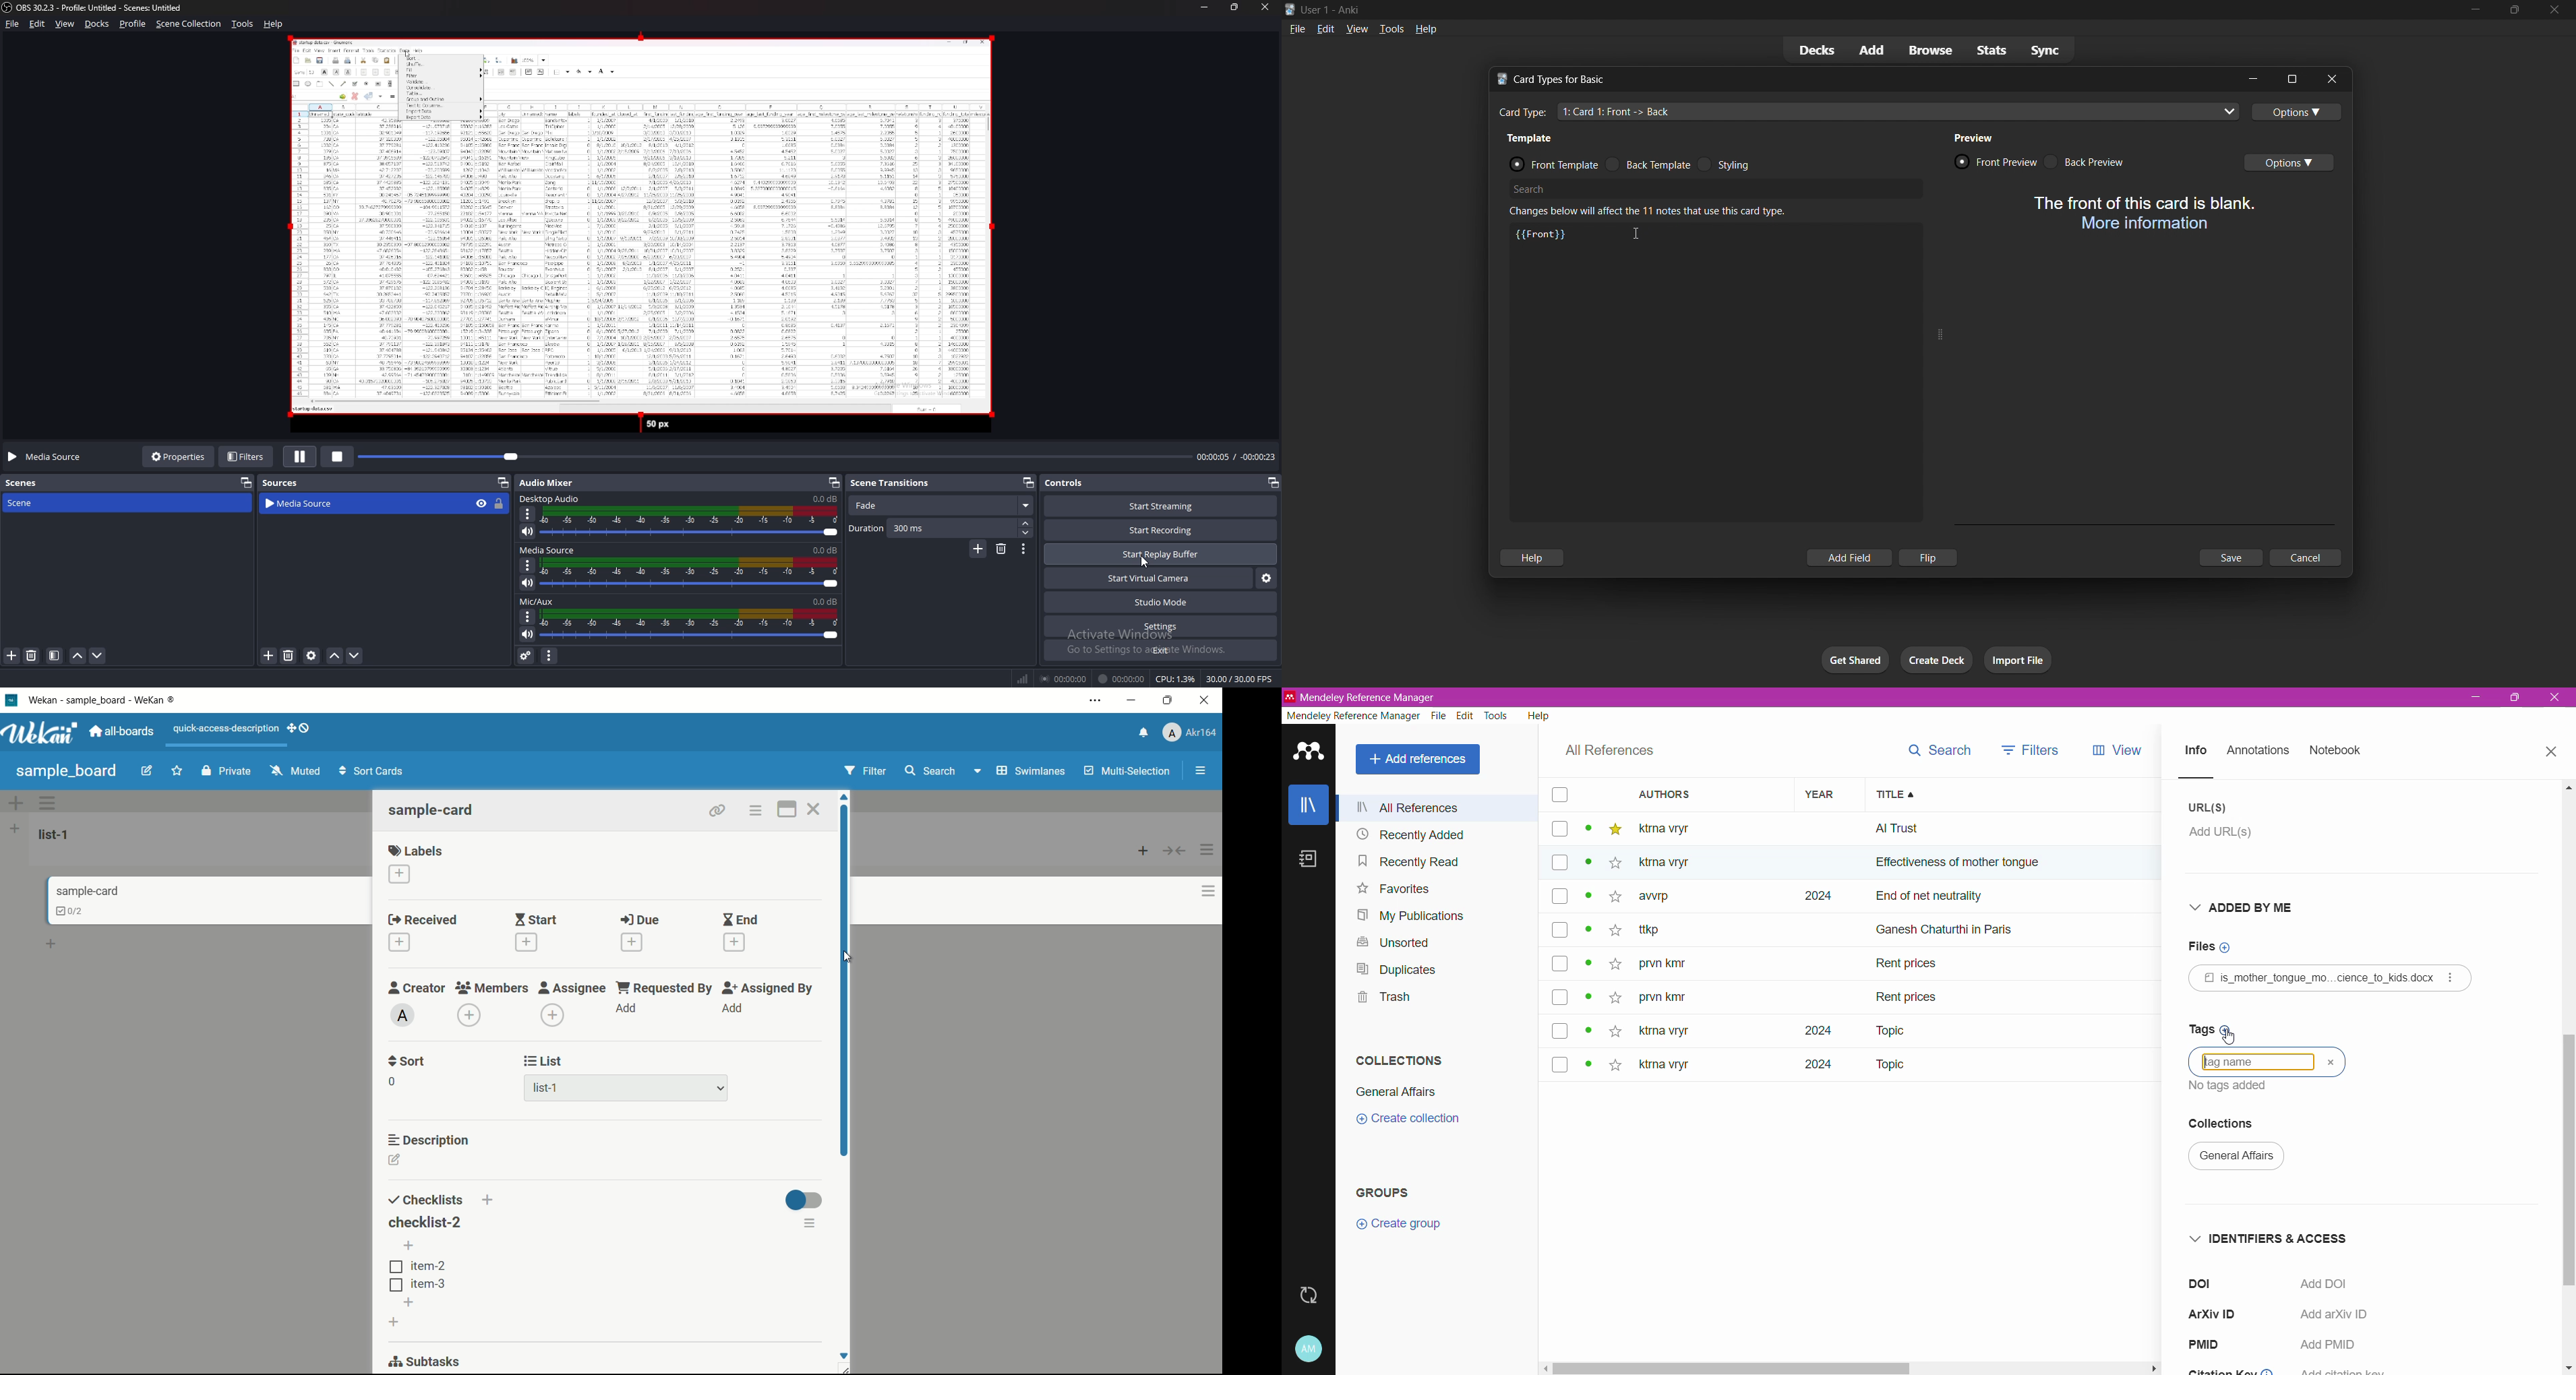  What do you see at coordinates (1149, 578) in the screenshot?
I see `start virtual camera` at bounding box center [1149, 578].